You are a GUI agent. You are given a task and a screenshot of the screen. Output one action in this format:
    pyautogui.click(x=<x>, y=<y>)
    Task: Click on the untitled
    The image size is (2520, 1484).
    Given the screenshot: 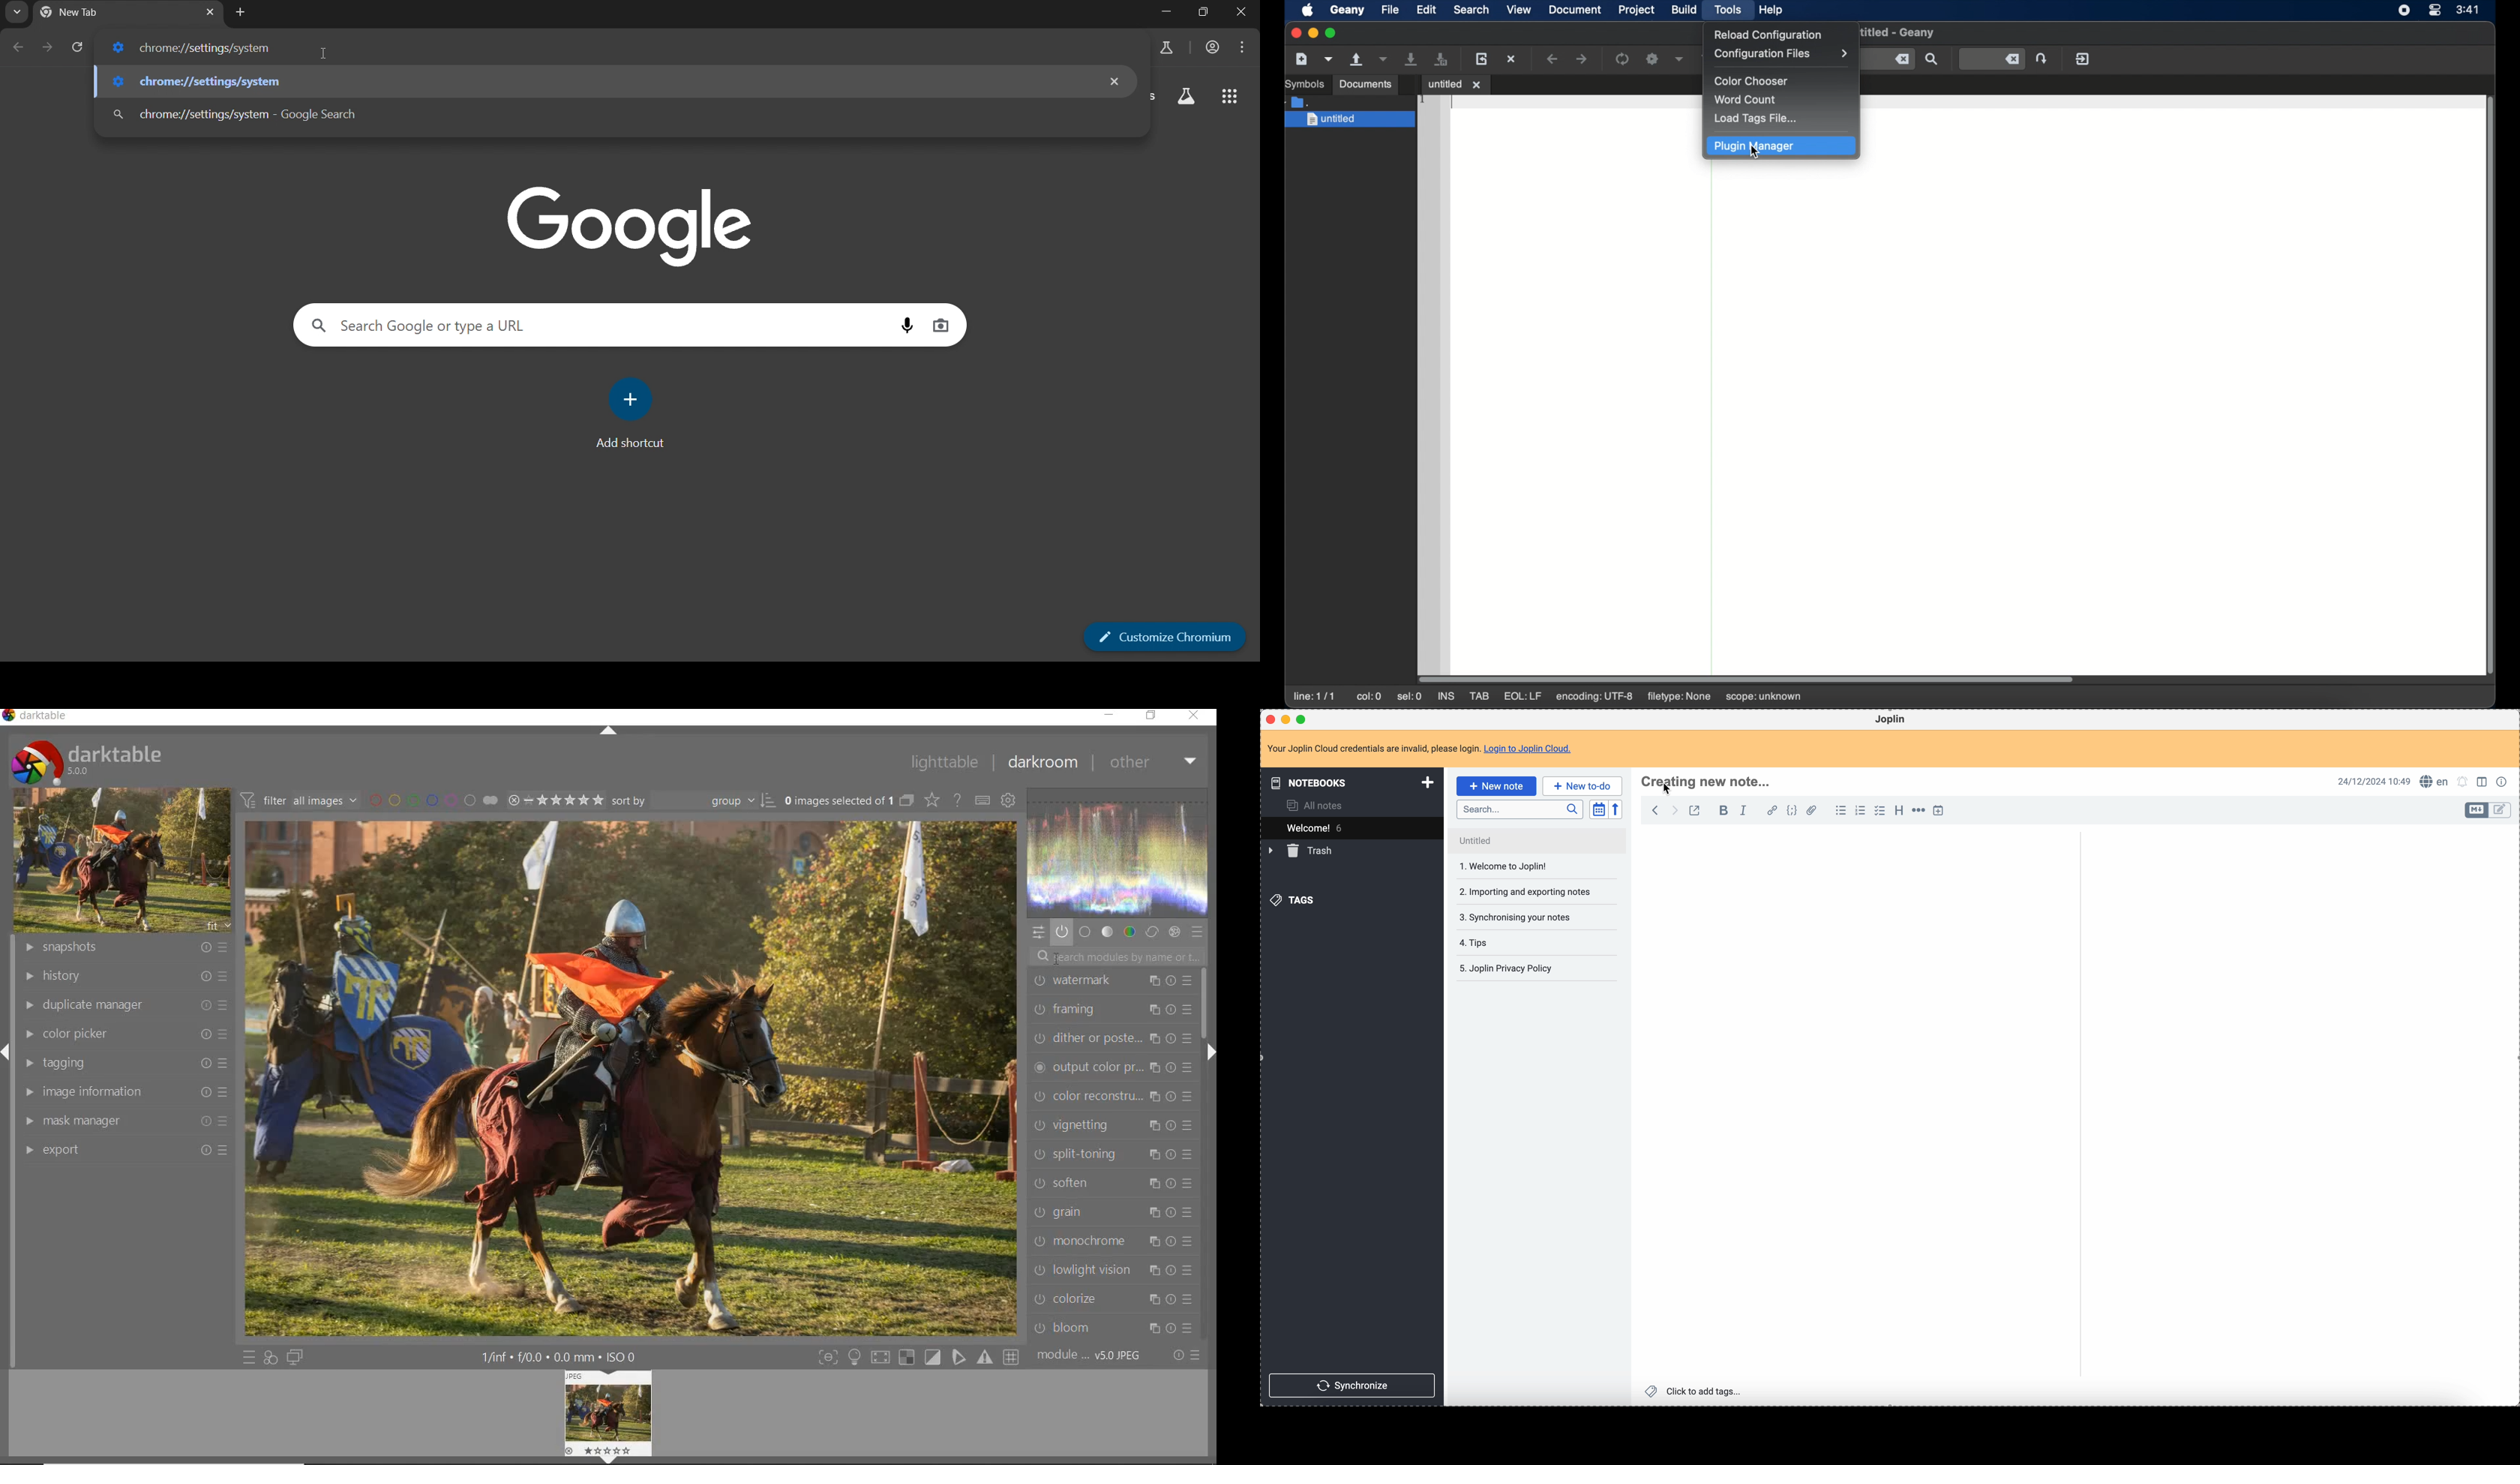 What is the action you would take?
    pyautogui.click(x=1349, y=120)
    